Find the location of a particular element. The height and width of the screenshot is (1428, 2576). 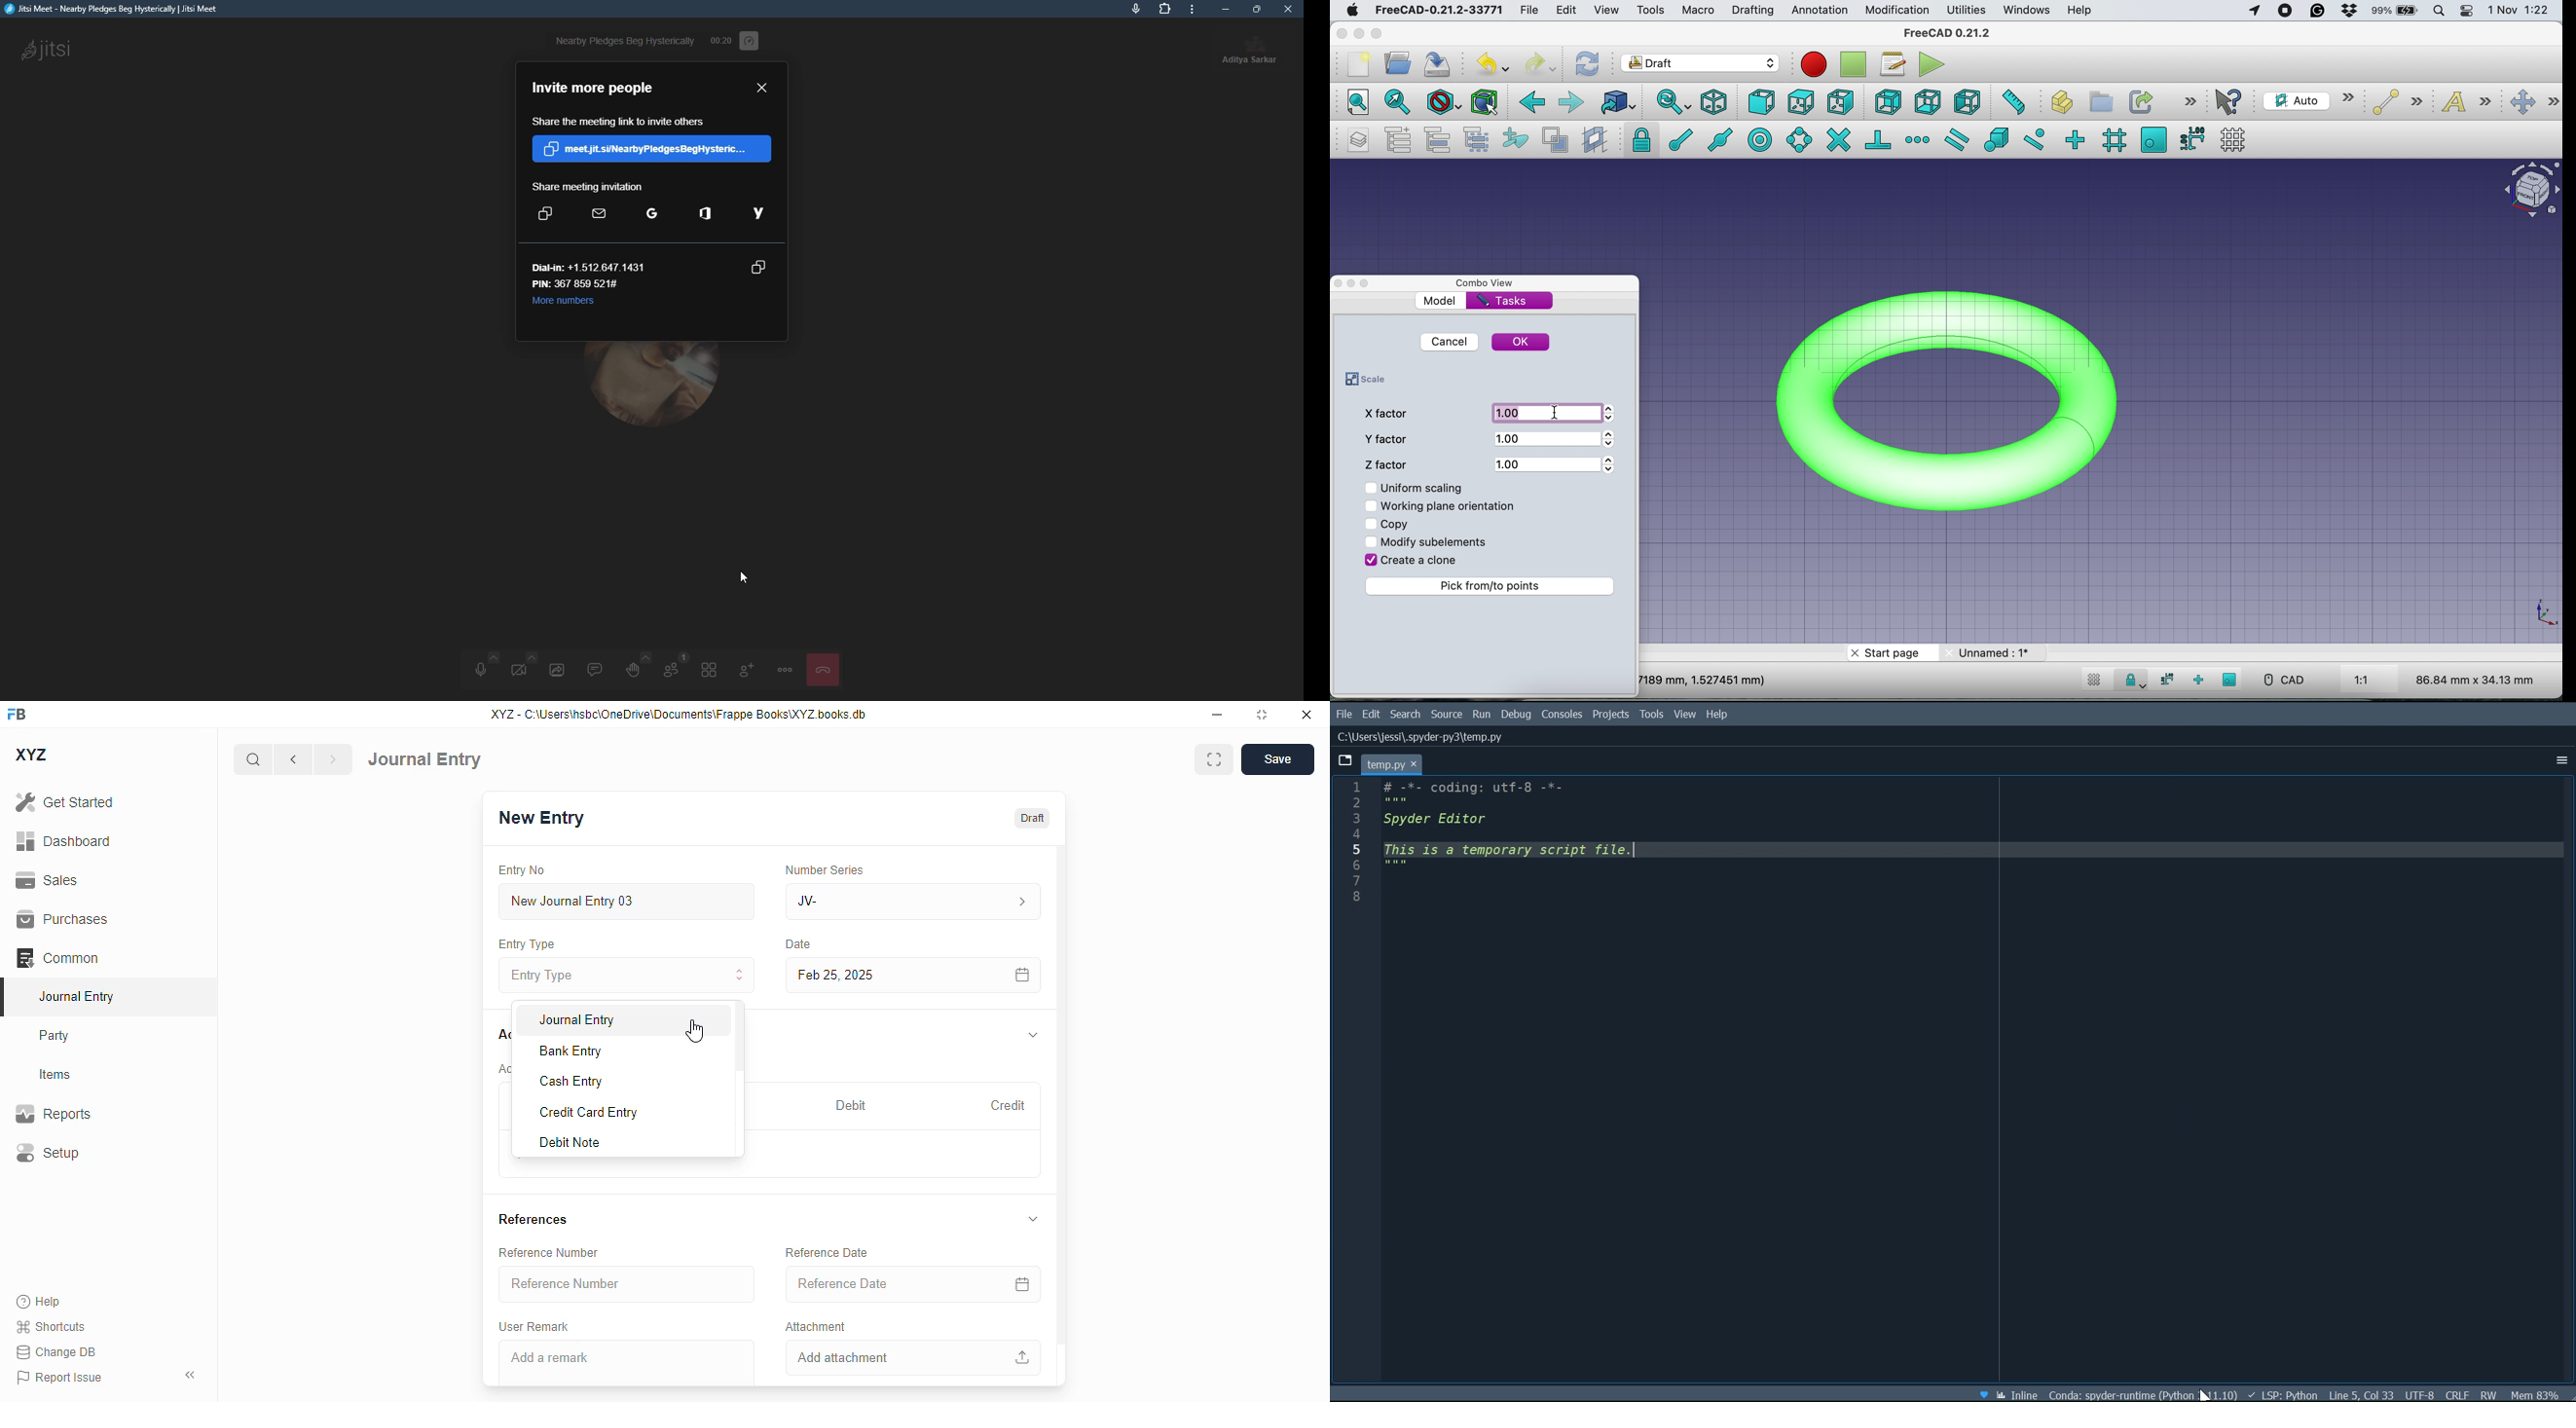

change DB is located at coordinates (56, 1351).